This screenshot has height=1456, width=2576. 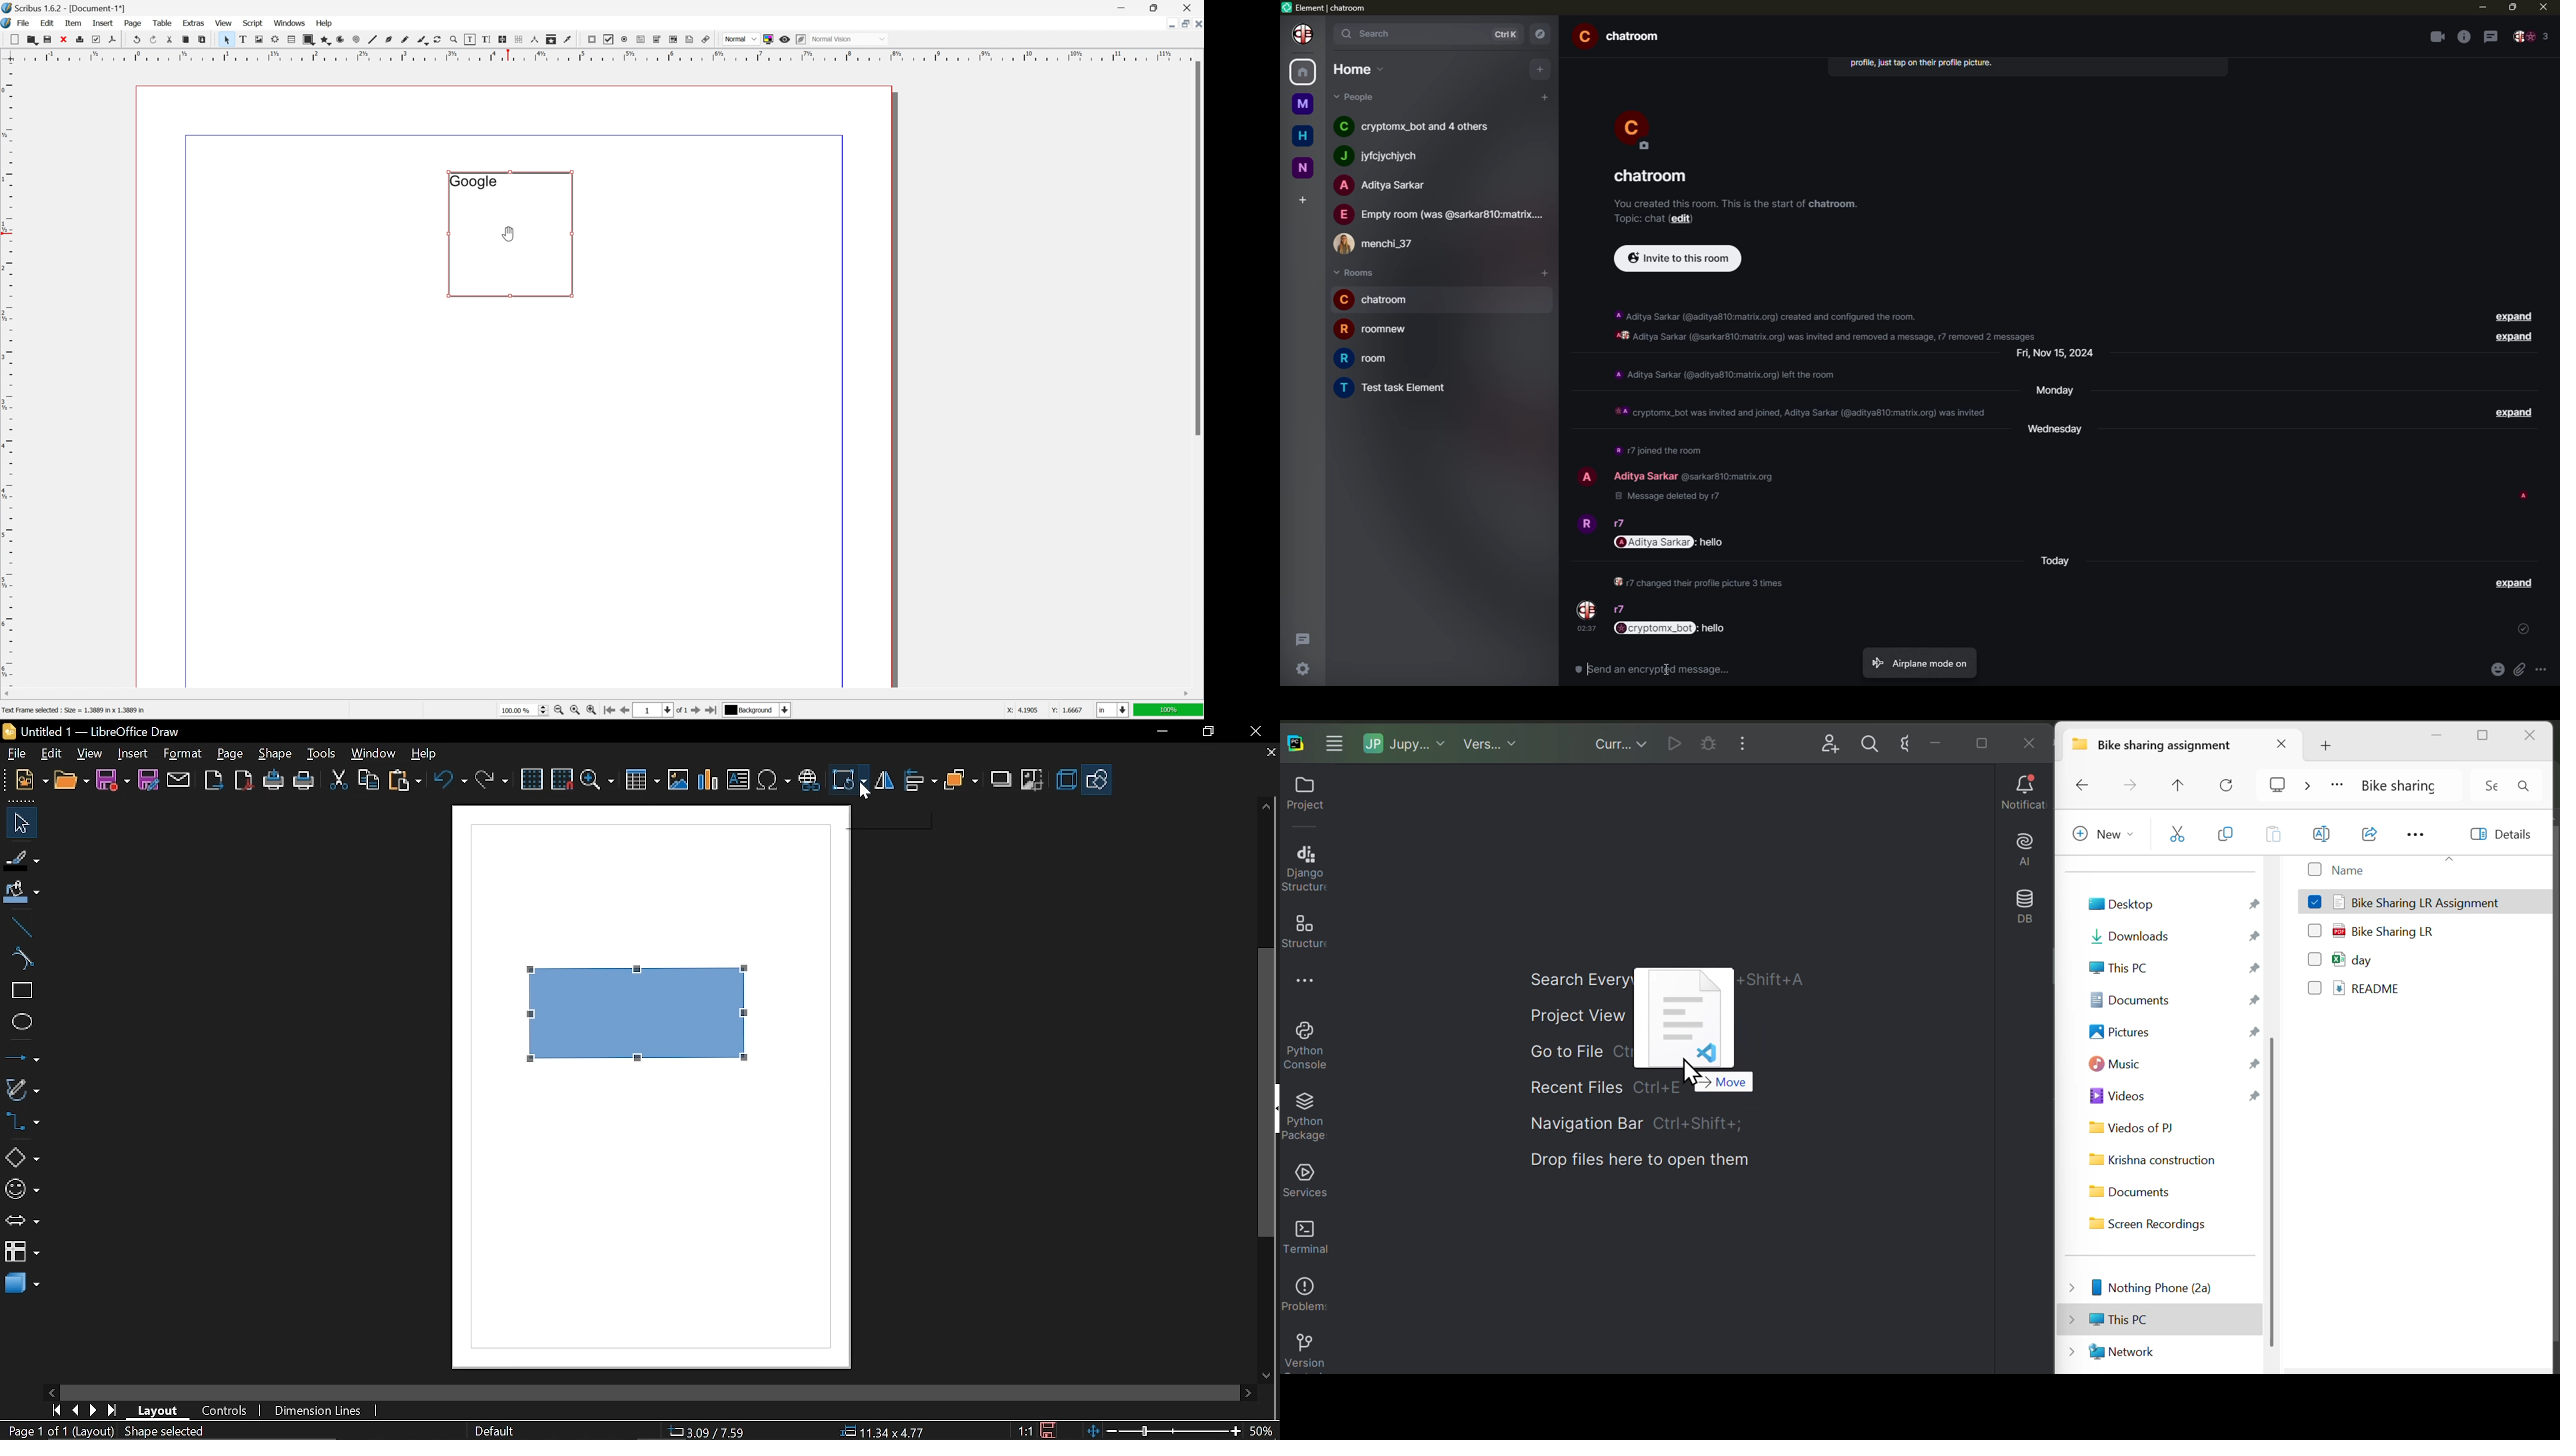 I want to click on previous page, so click(x=75, y=1410).